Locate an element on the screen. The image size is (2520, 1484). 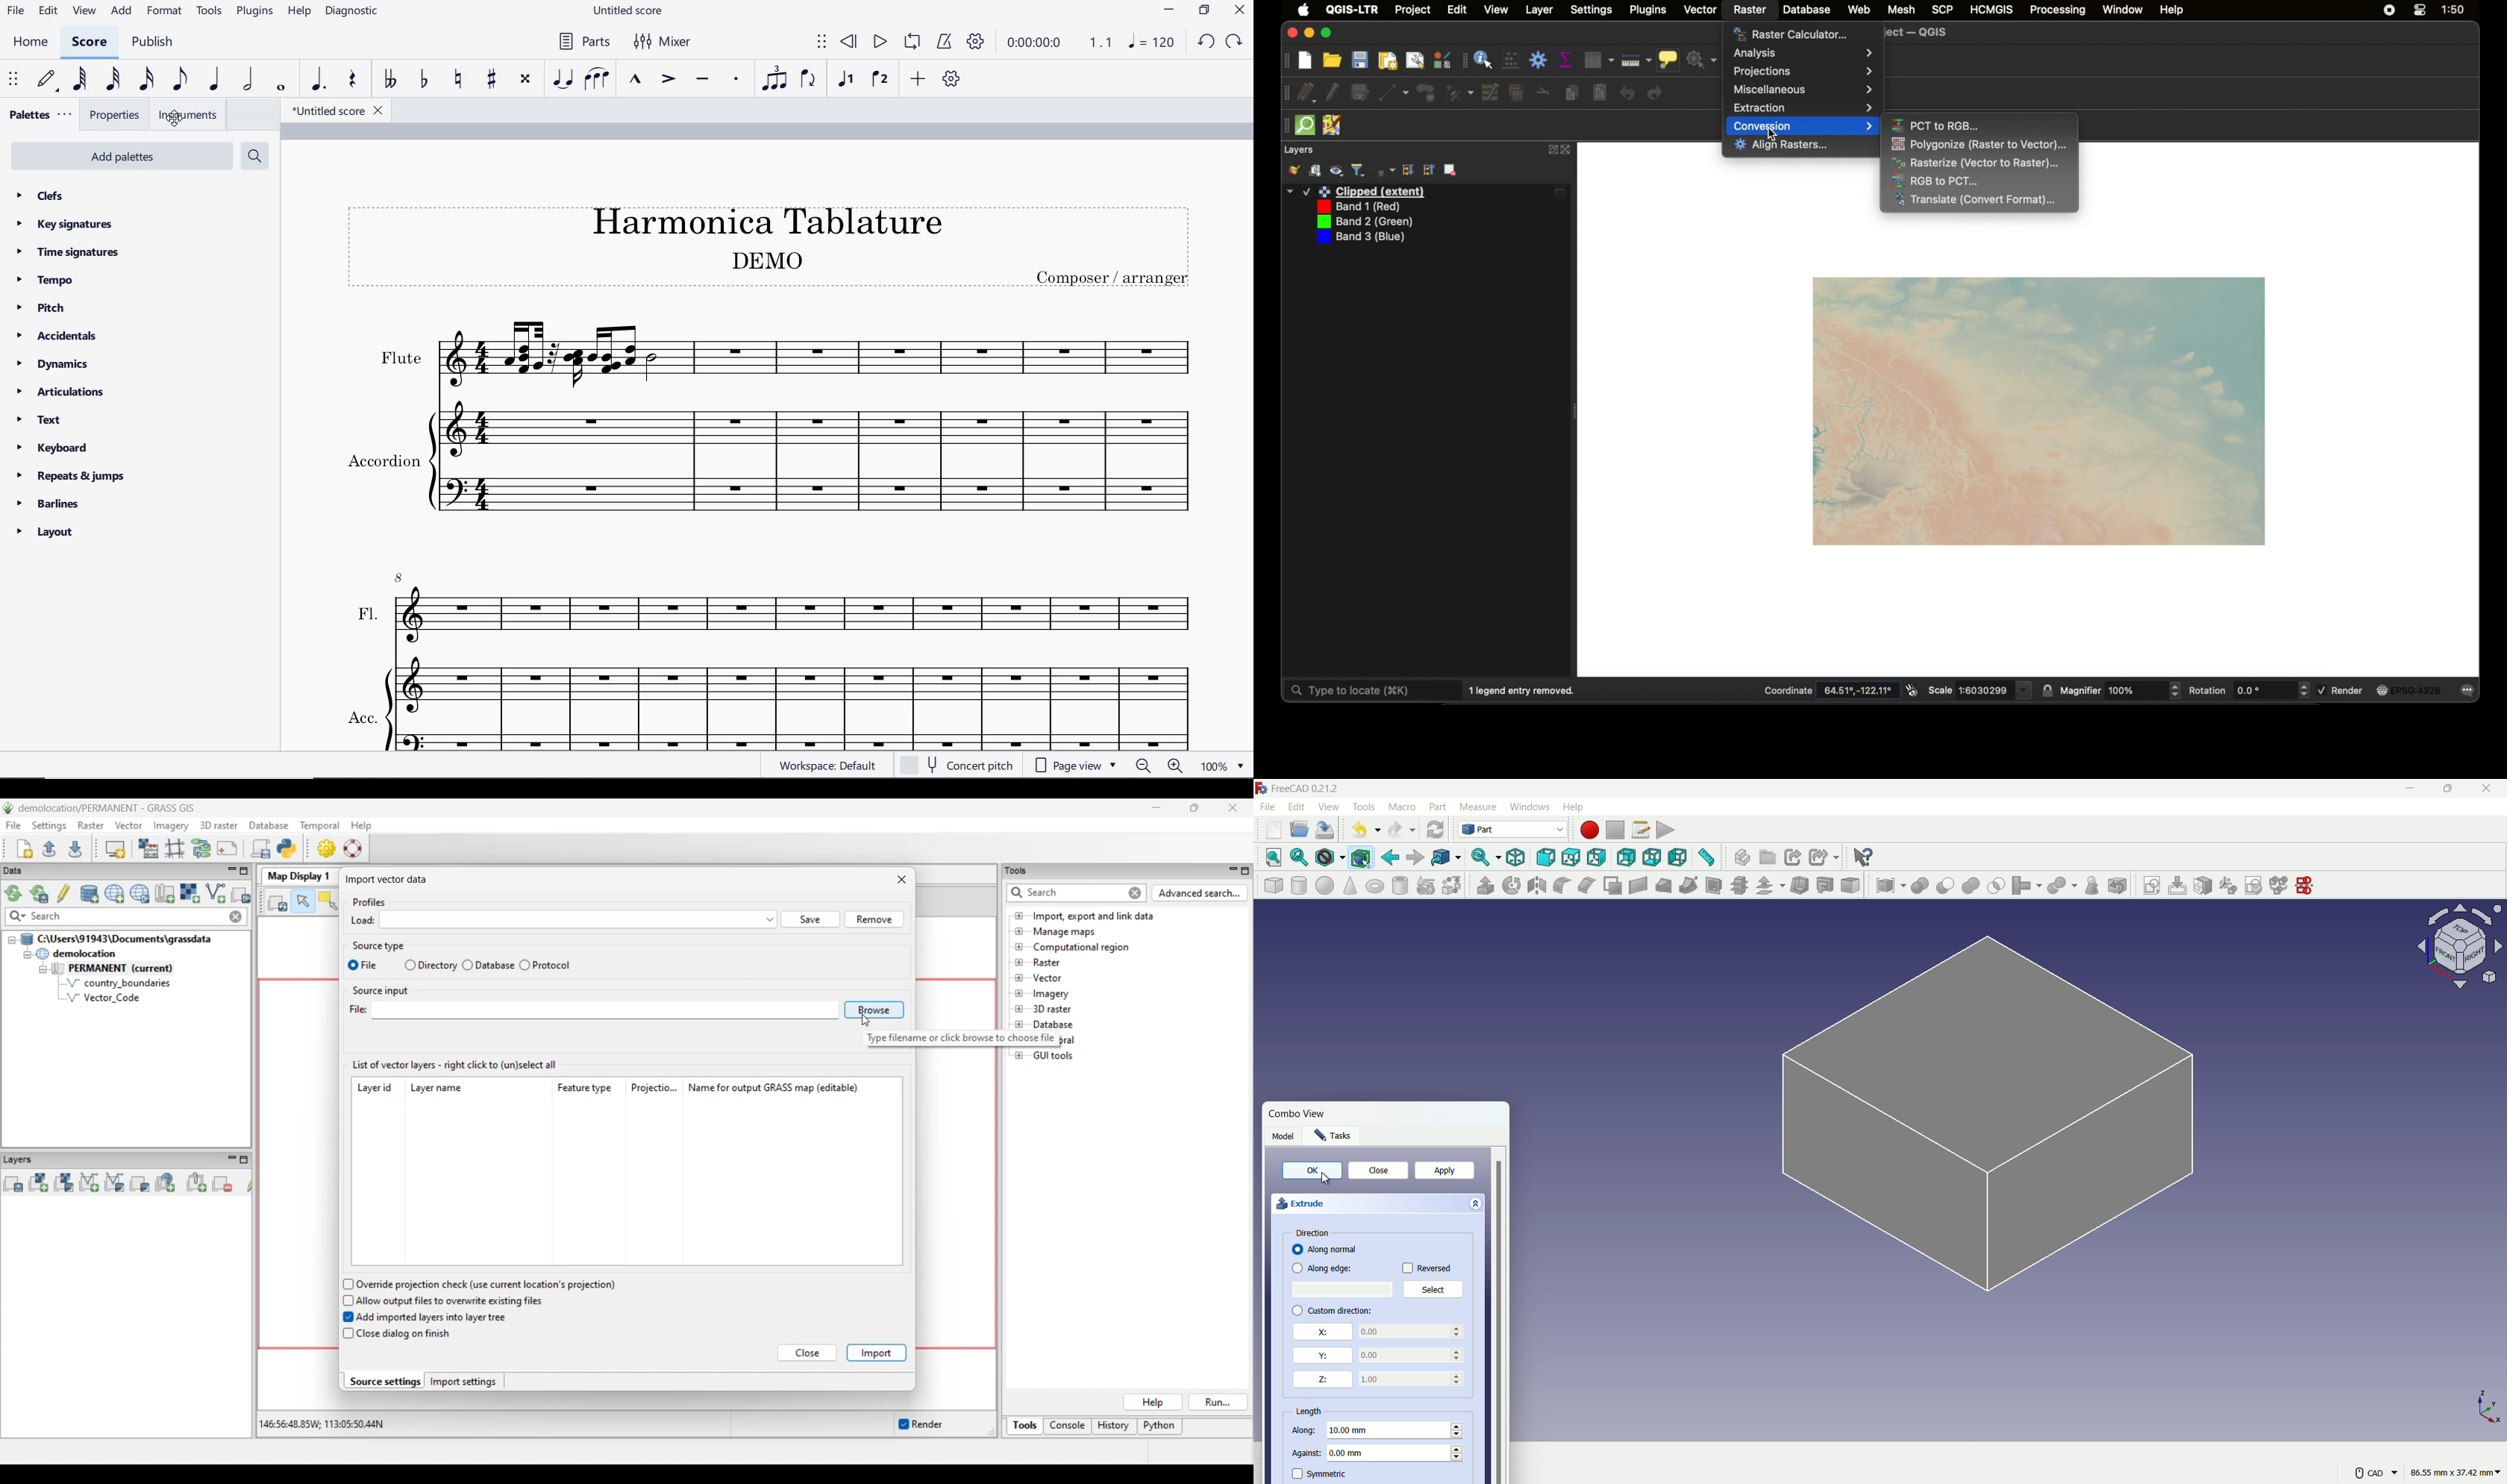
file is located at coordinates (1268, 807).